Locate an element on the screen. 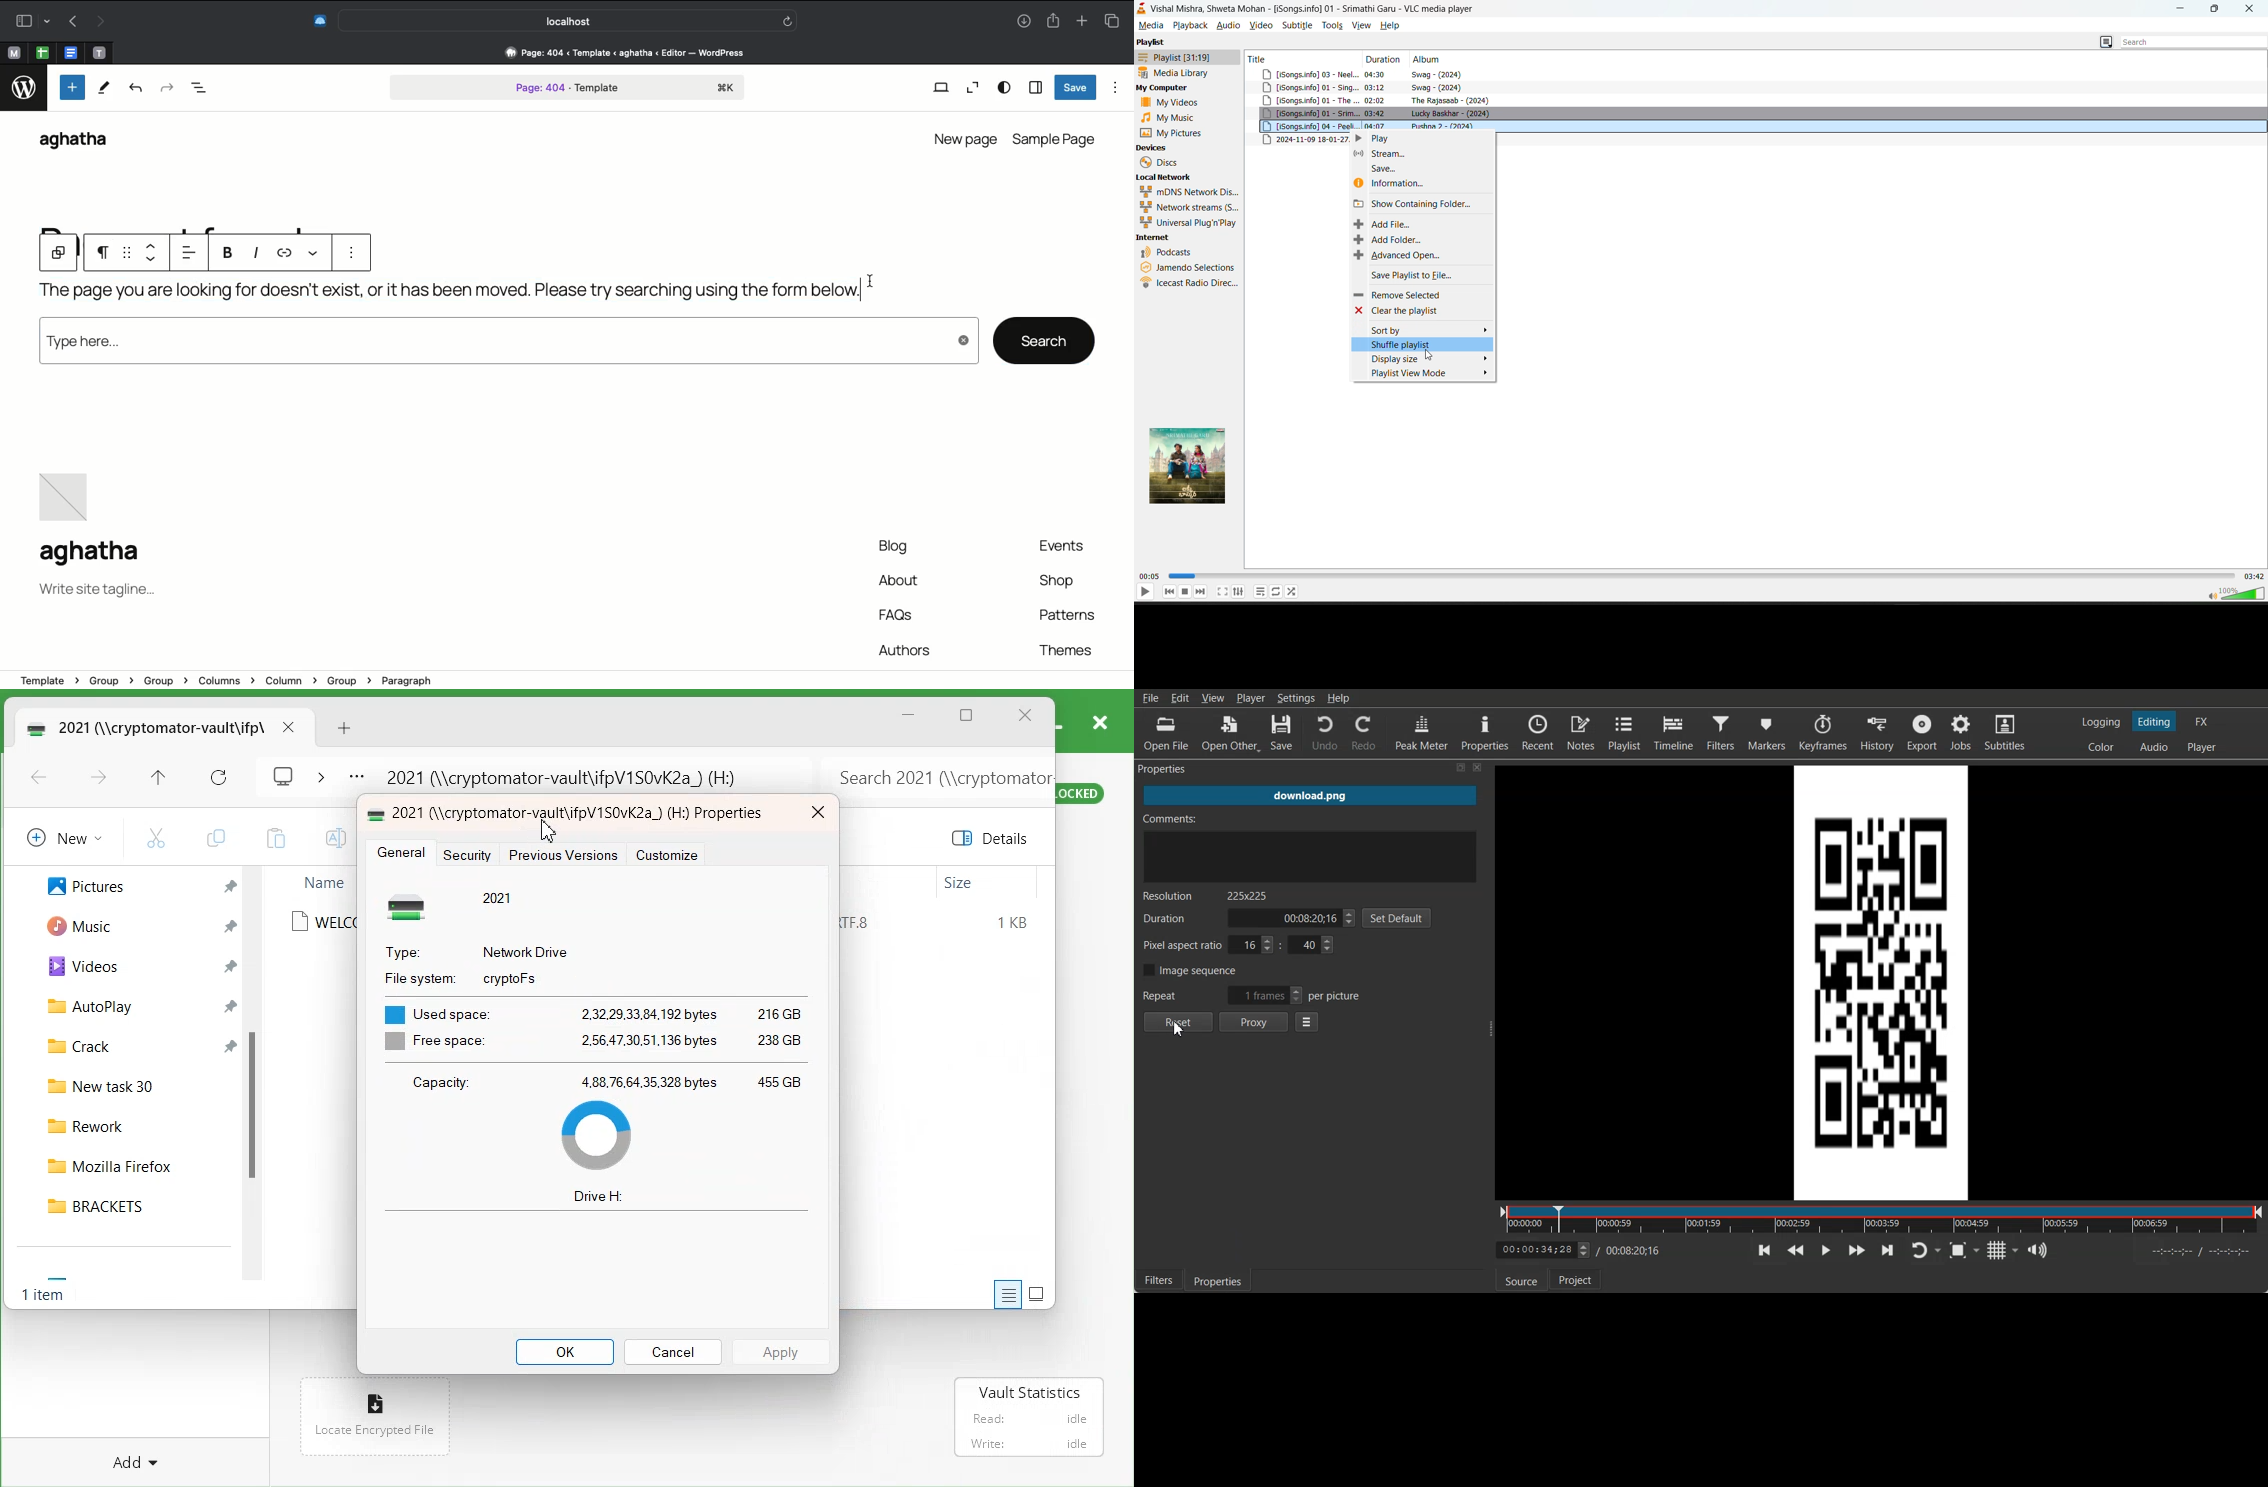 The height and width of the screenshot is (1512, 2268). Tagline is located at coordinates (97, 593).